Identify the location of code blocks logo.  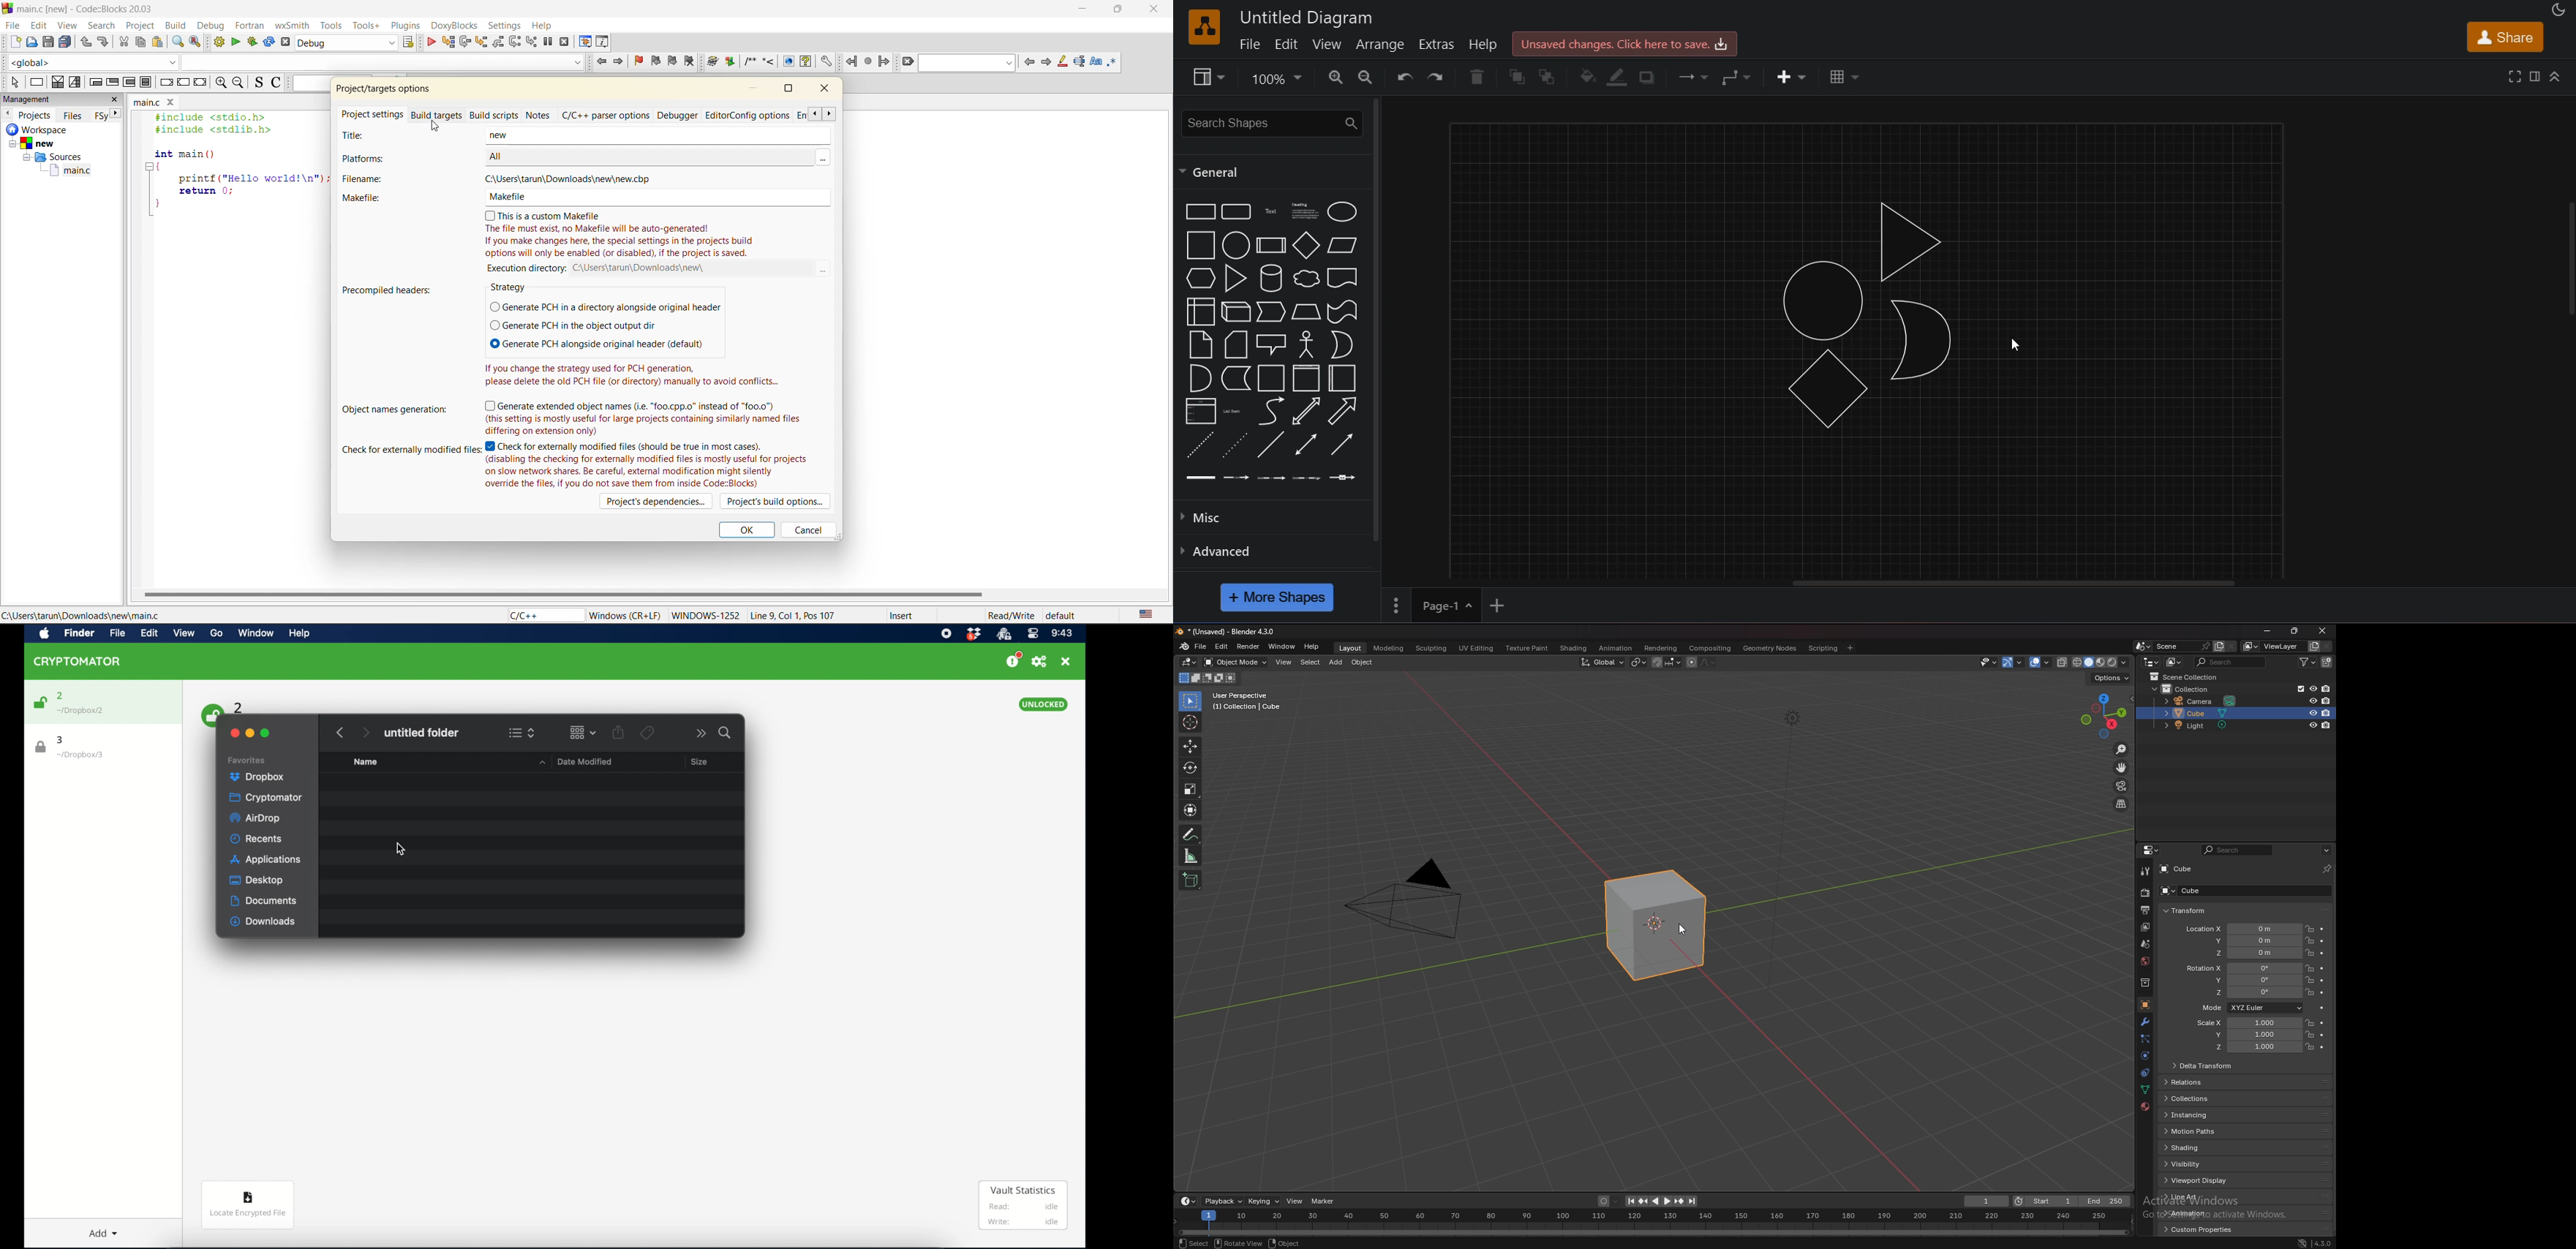
(7, 9).